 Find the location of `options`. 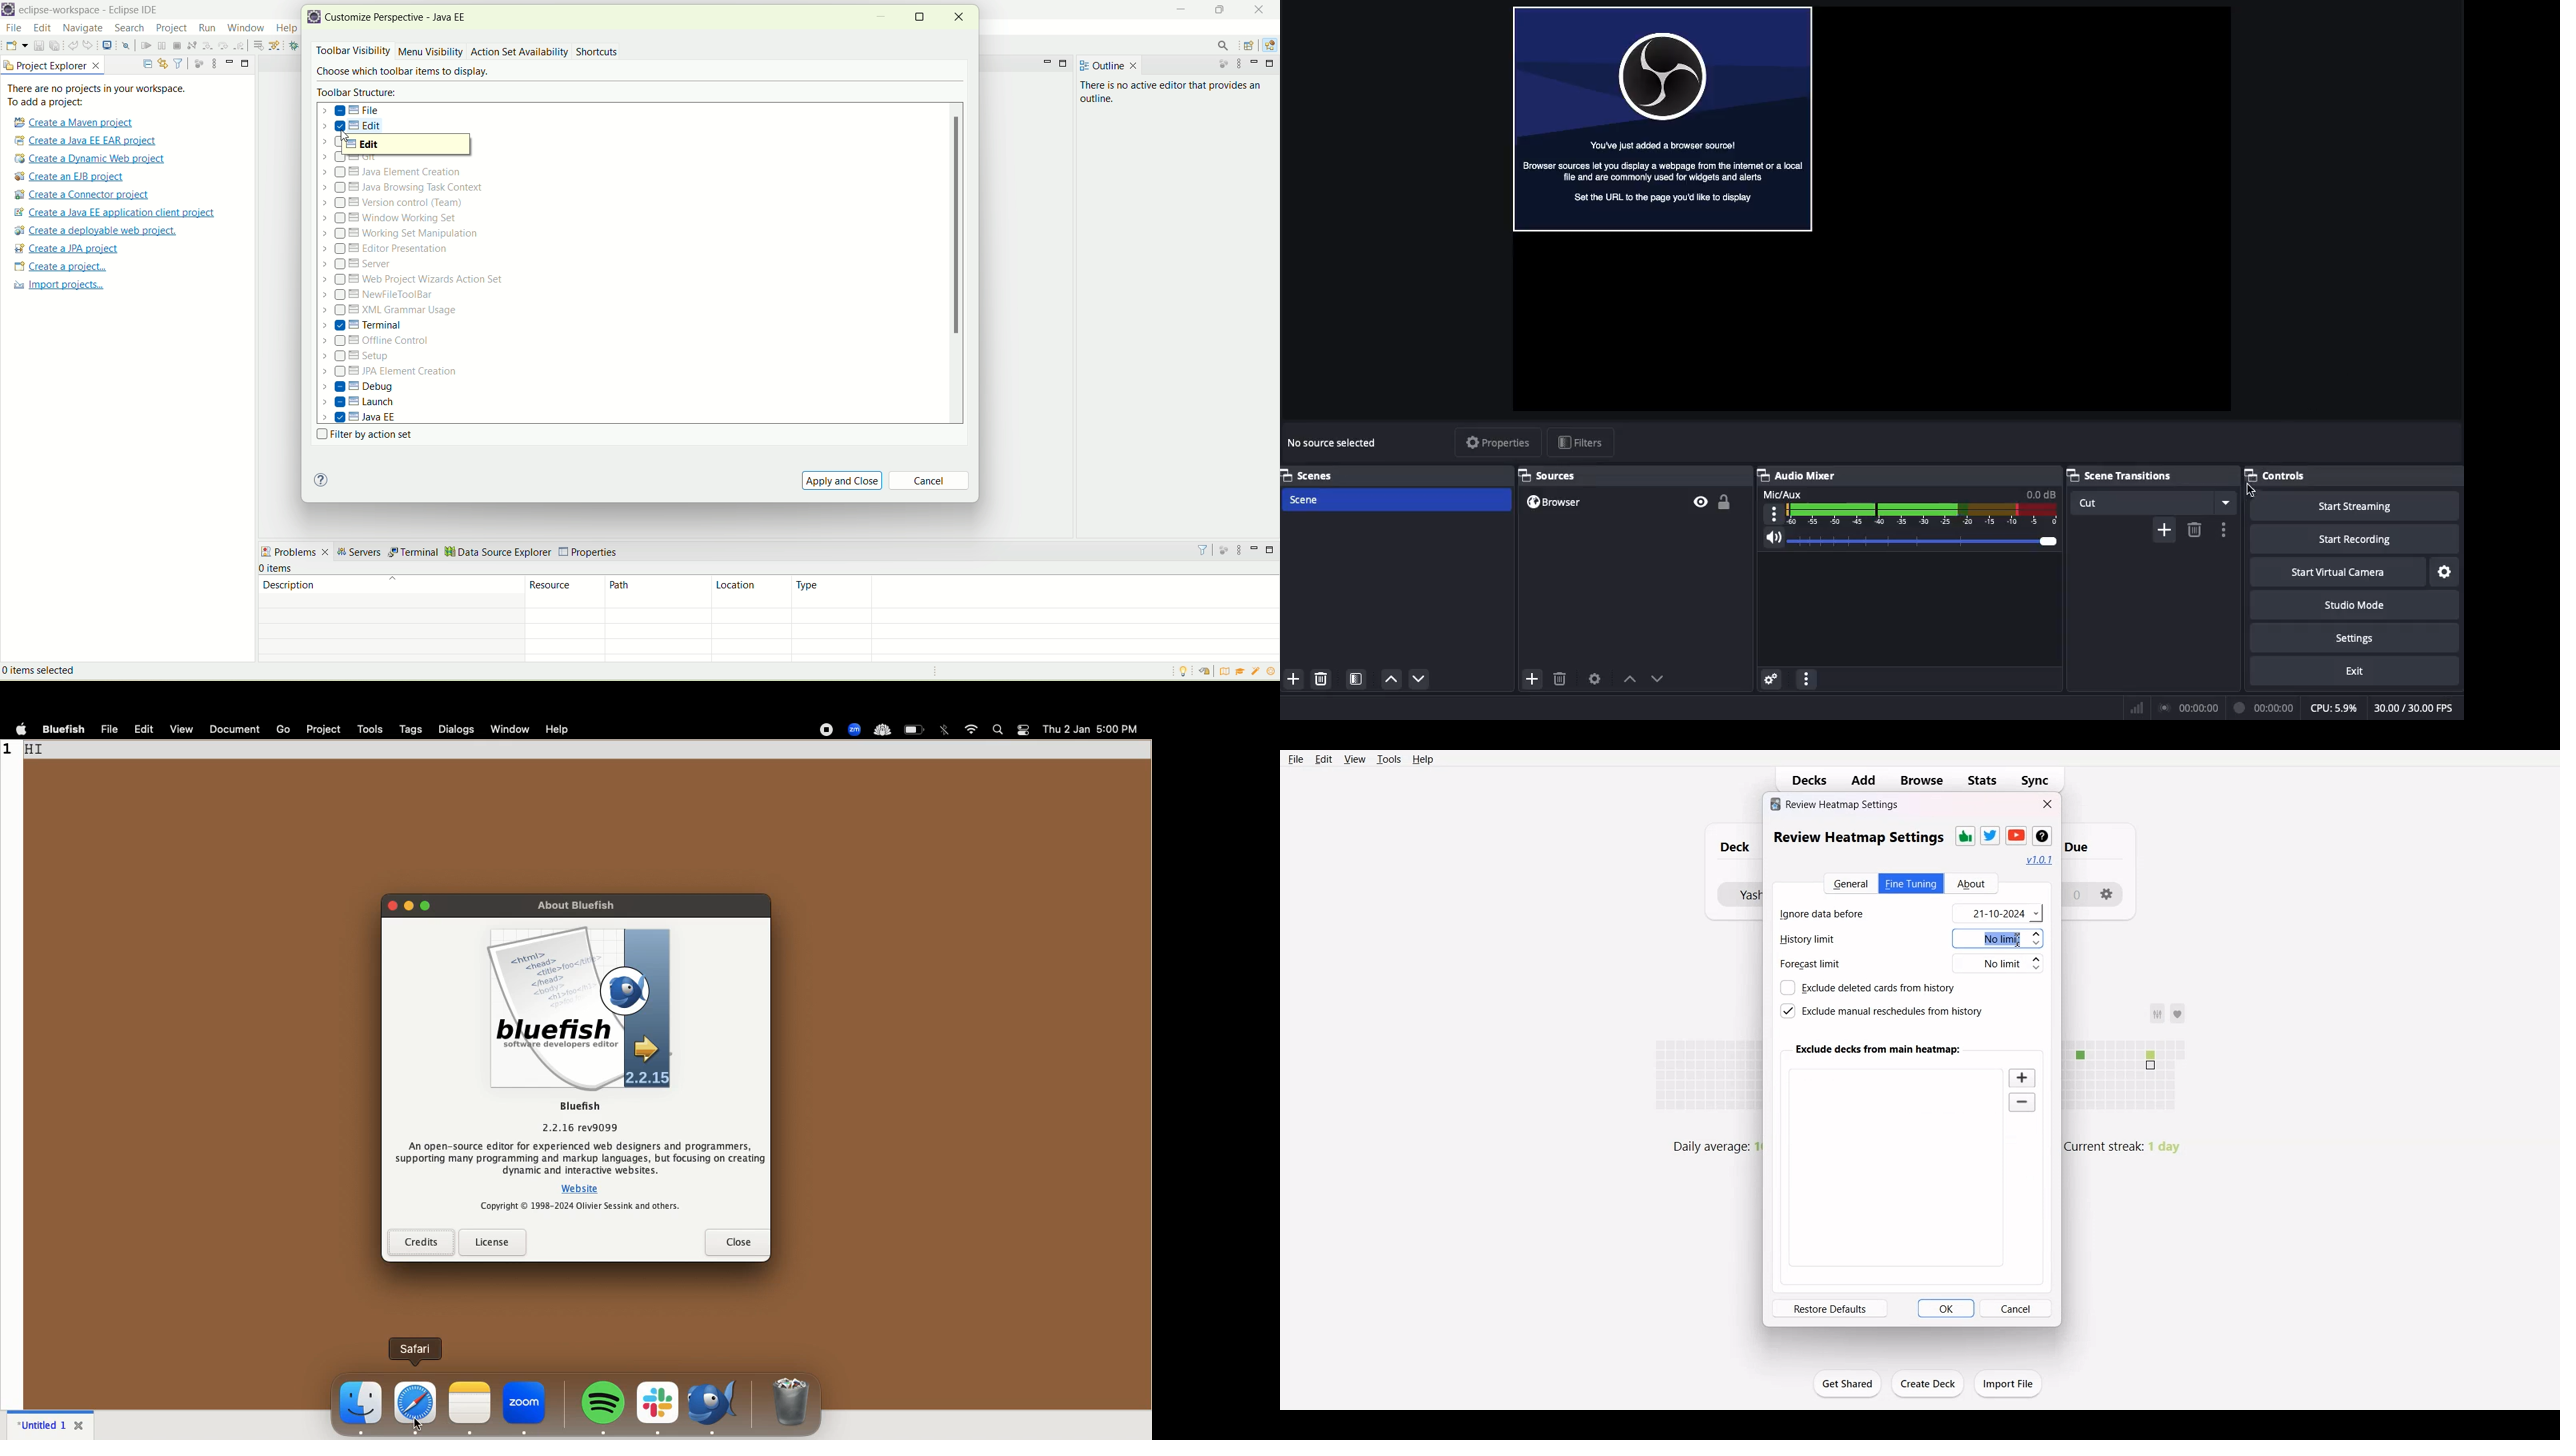

options is located at coordinates (2227, 529).